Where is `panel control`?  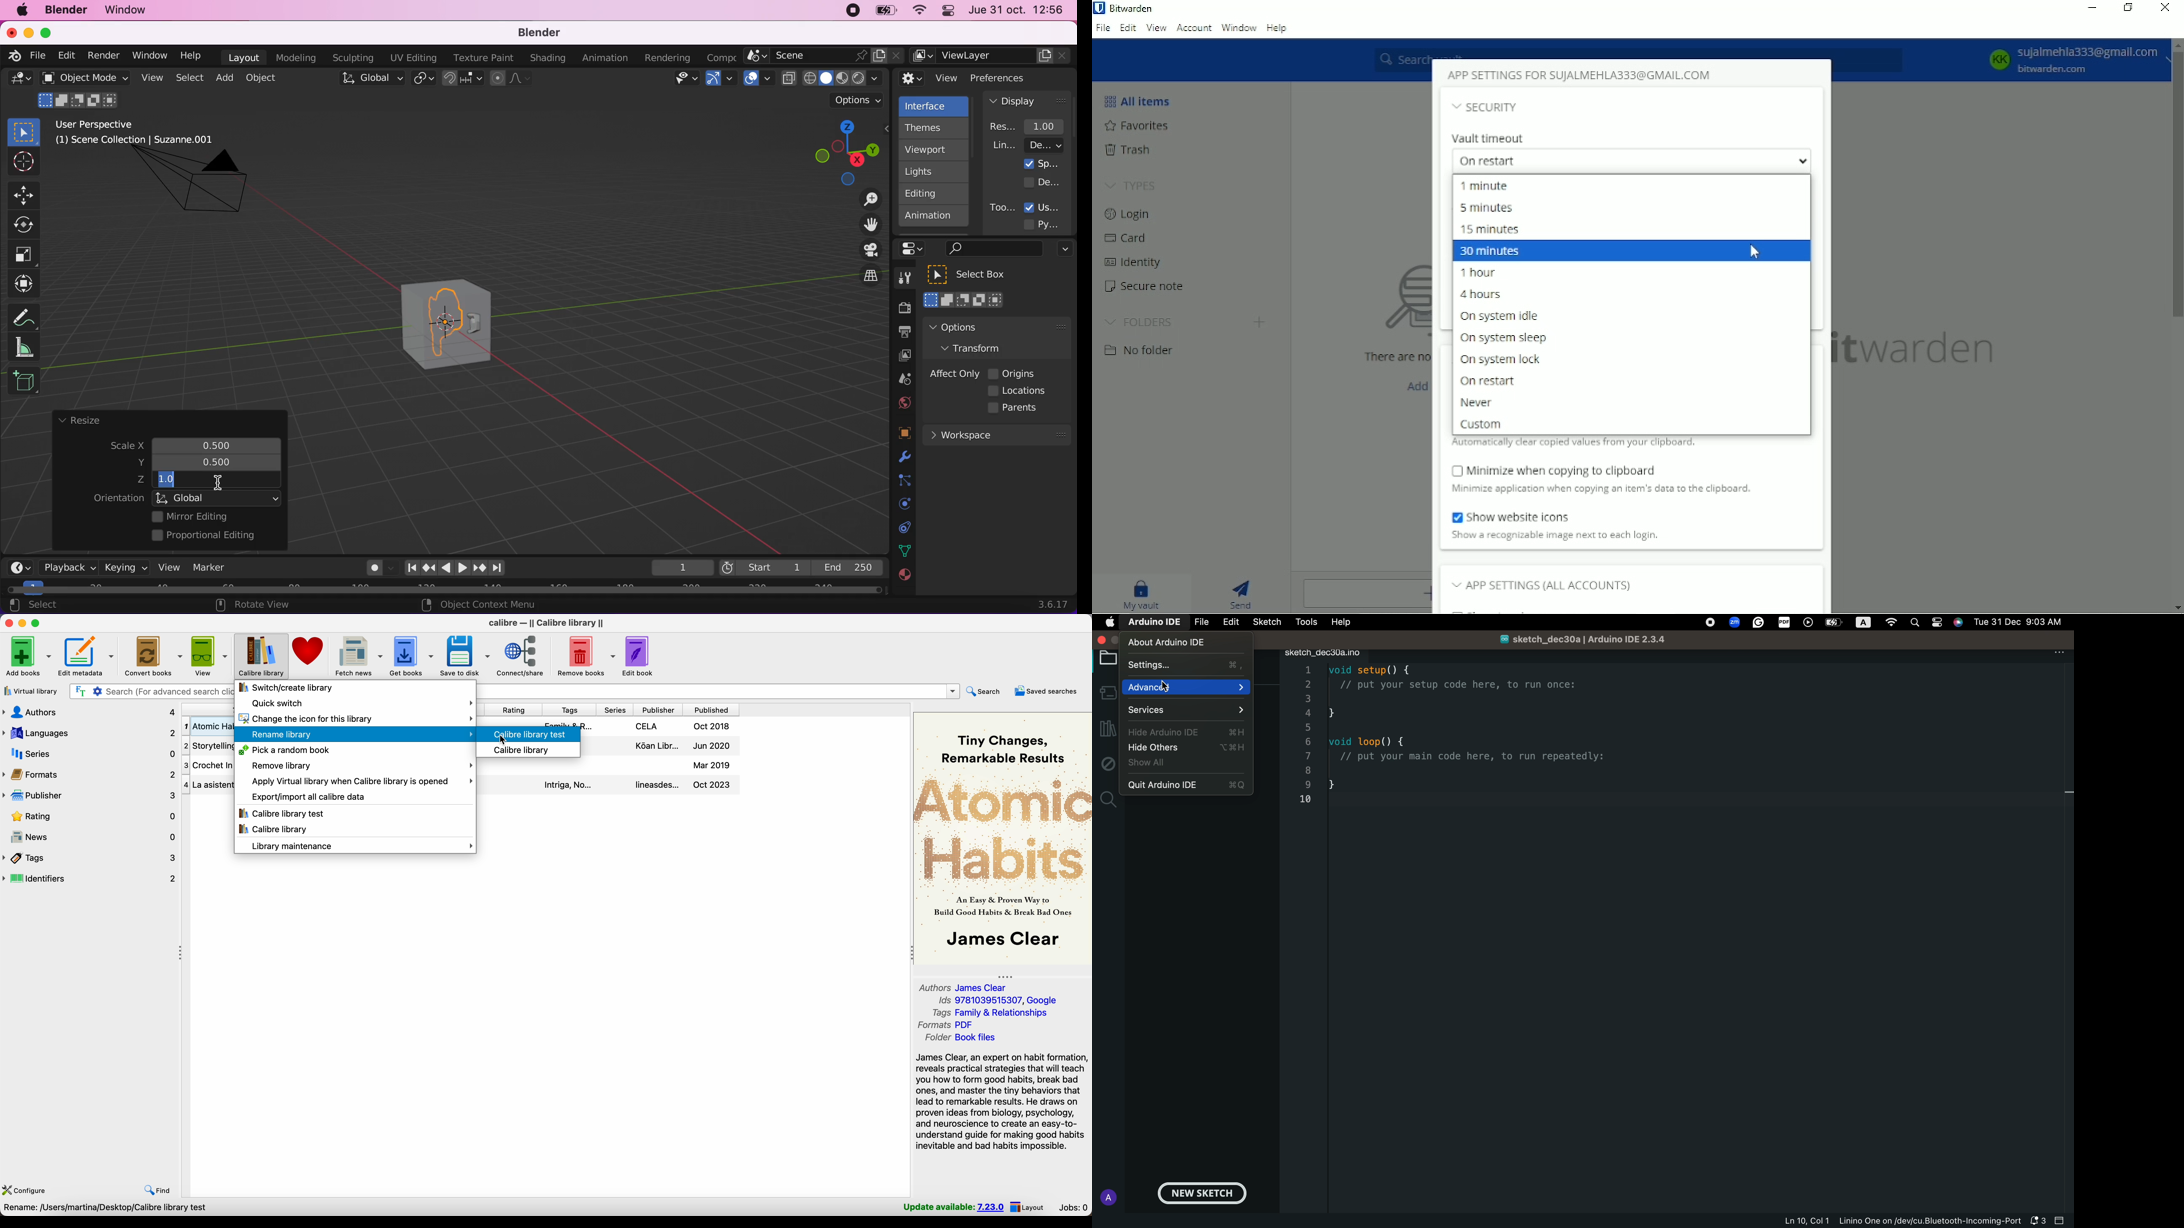
panel control is located at coordinates (946, 12).